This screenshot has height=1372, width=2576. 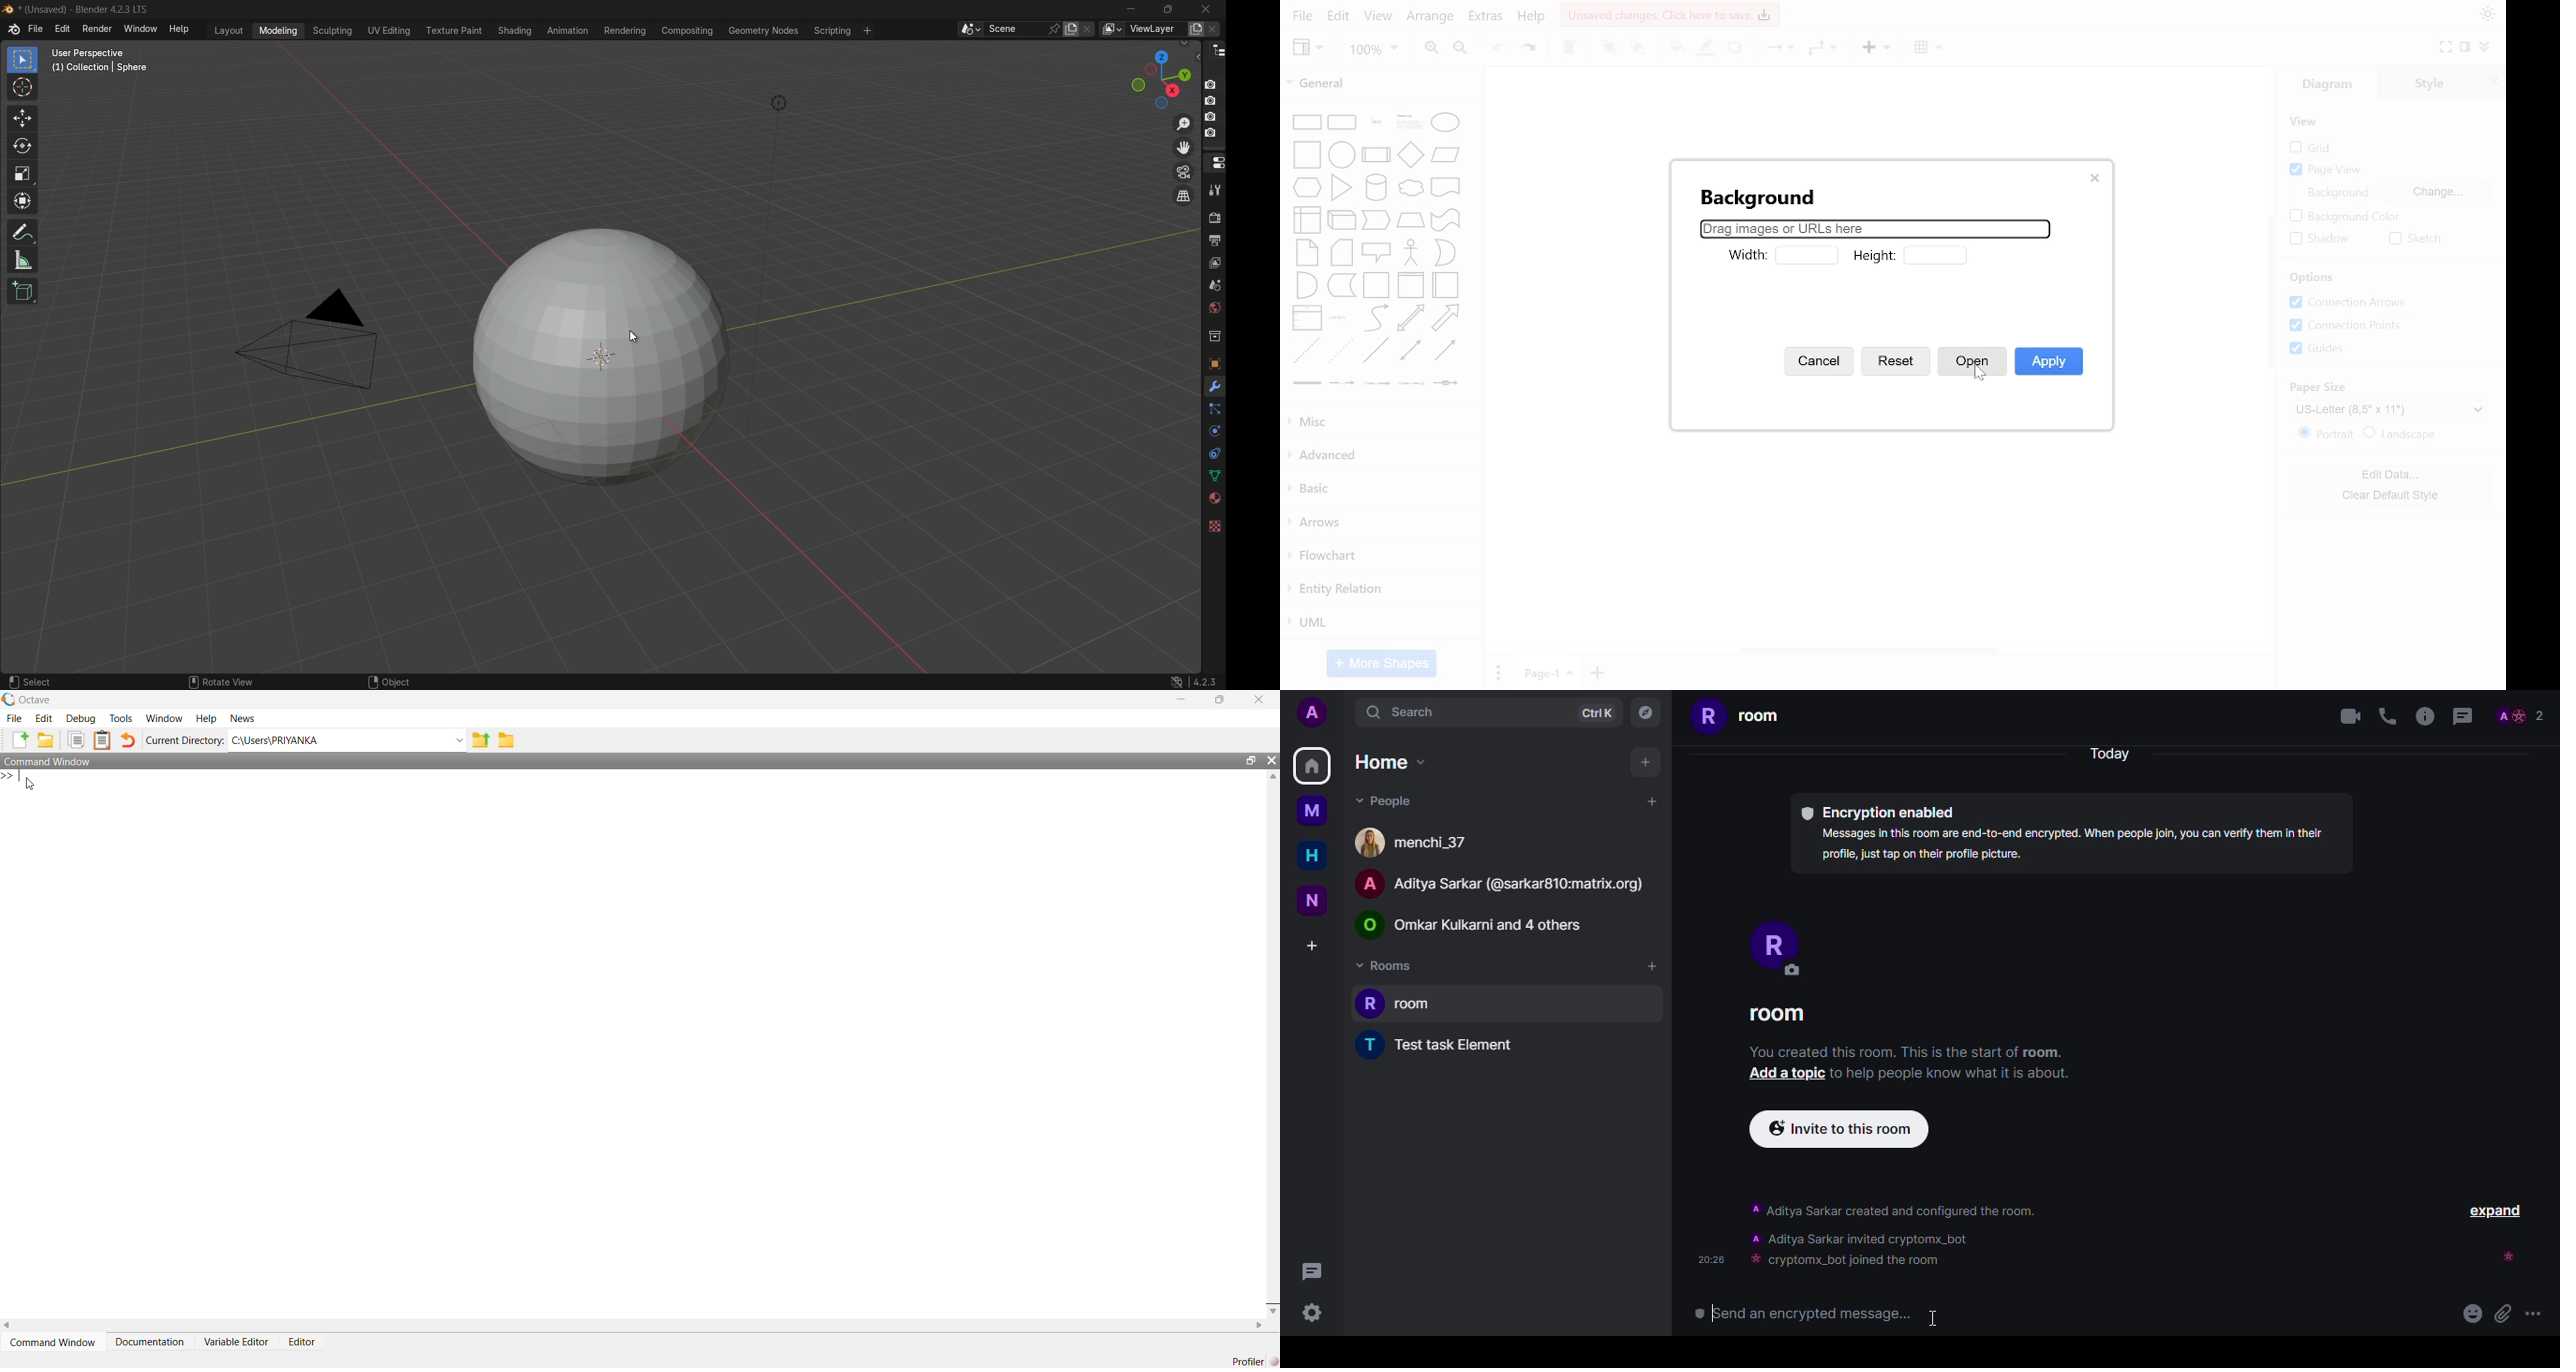 I want to click on home, so click(x=1312, y=856).